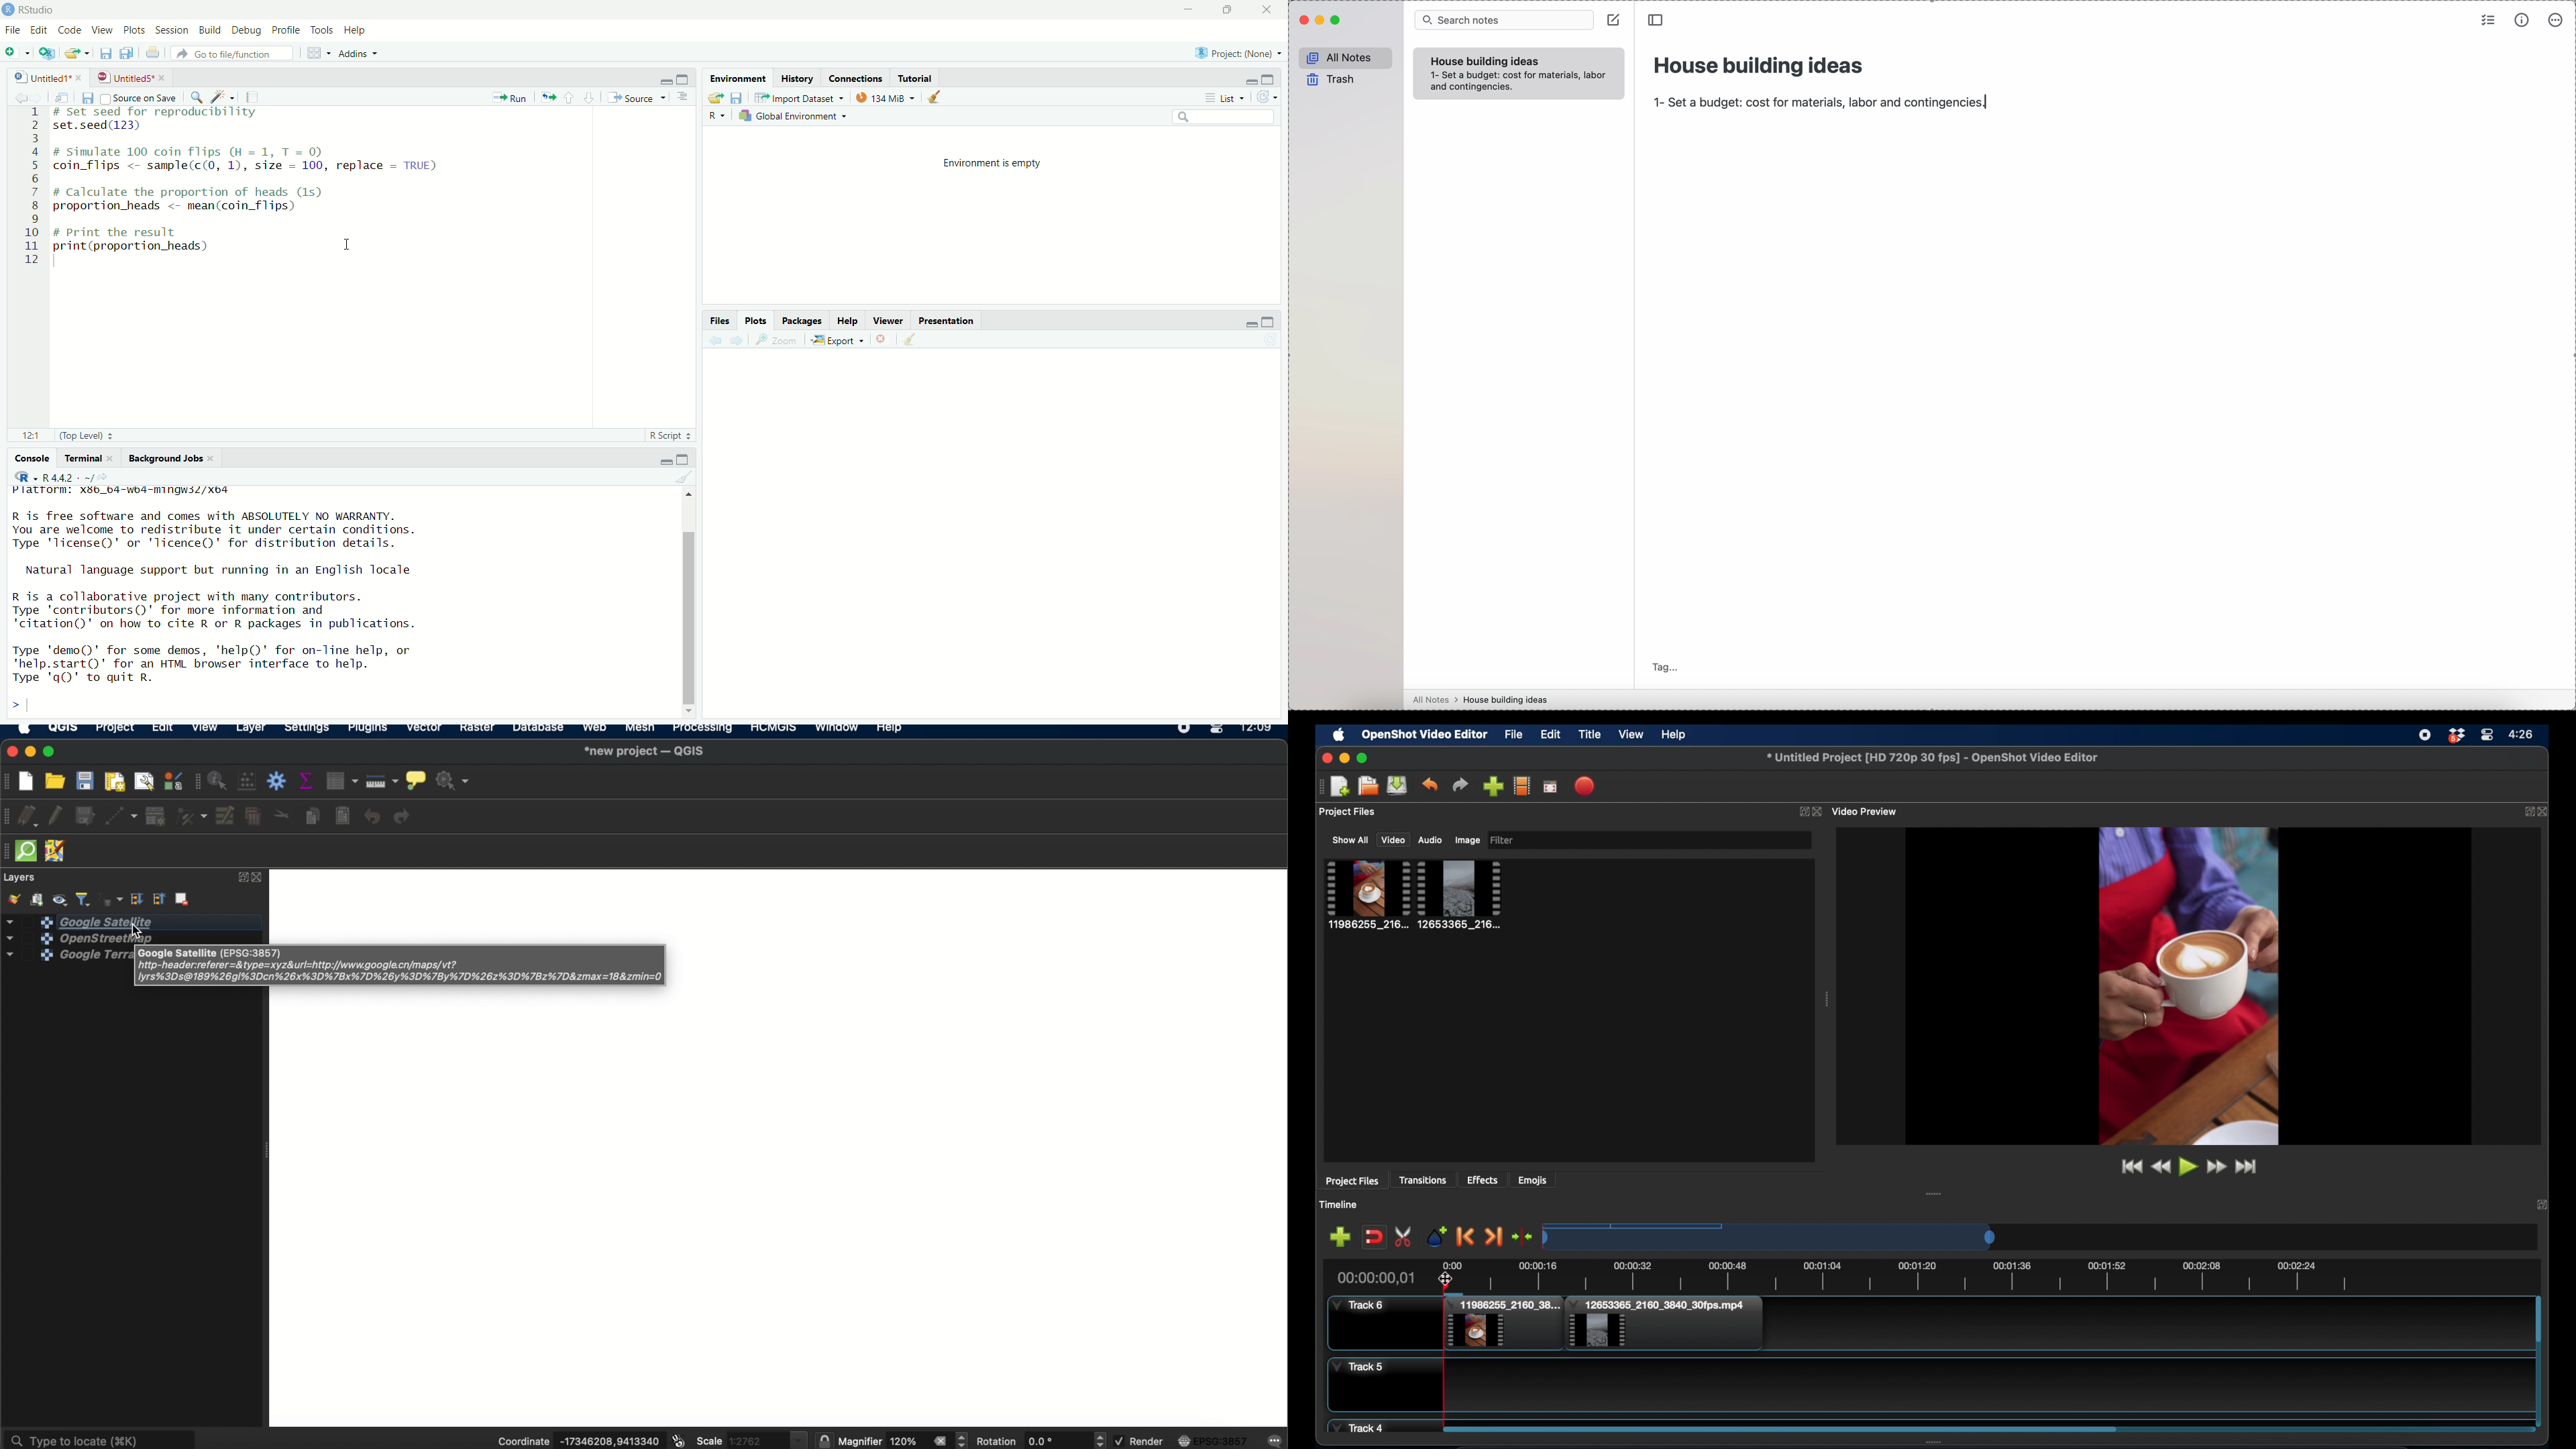  Describe the element at coordinates (212, 29) in the screenshot. I see `build` at that location.